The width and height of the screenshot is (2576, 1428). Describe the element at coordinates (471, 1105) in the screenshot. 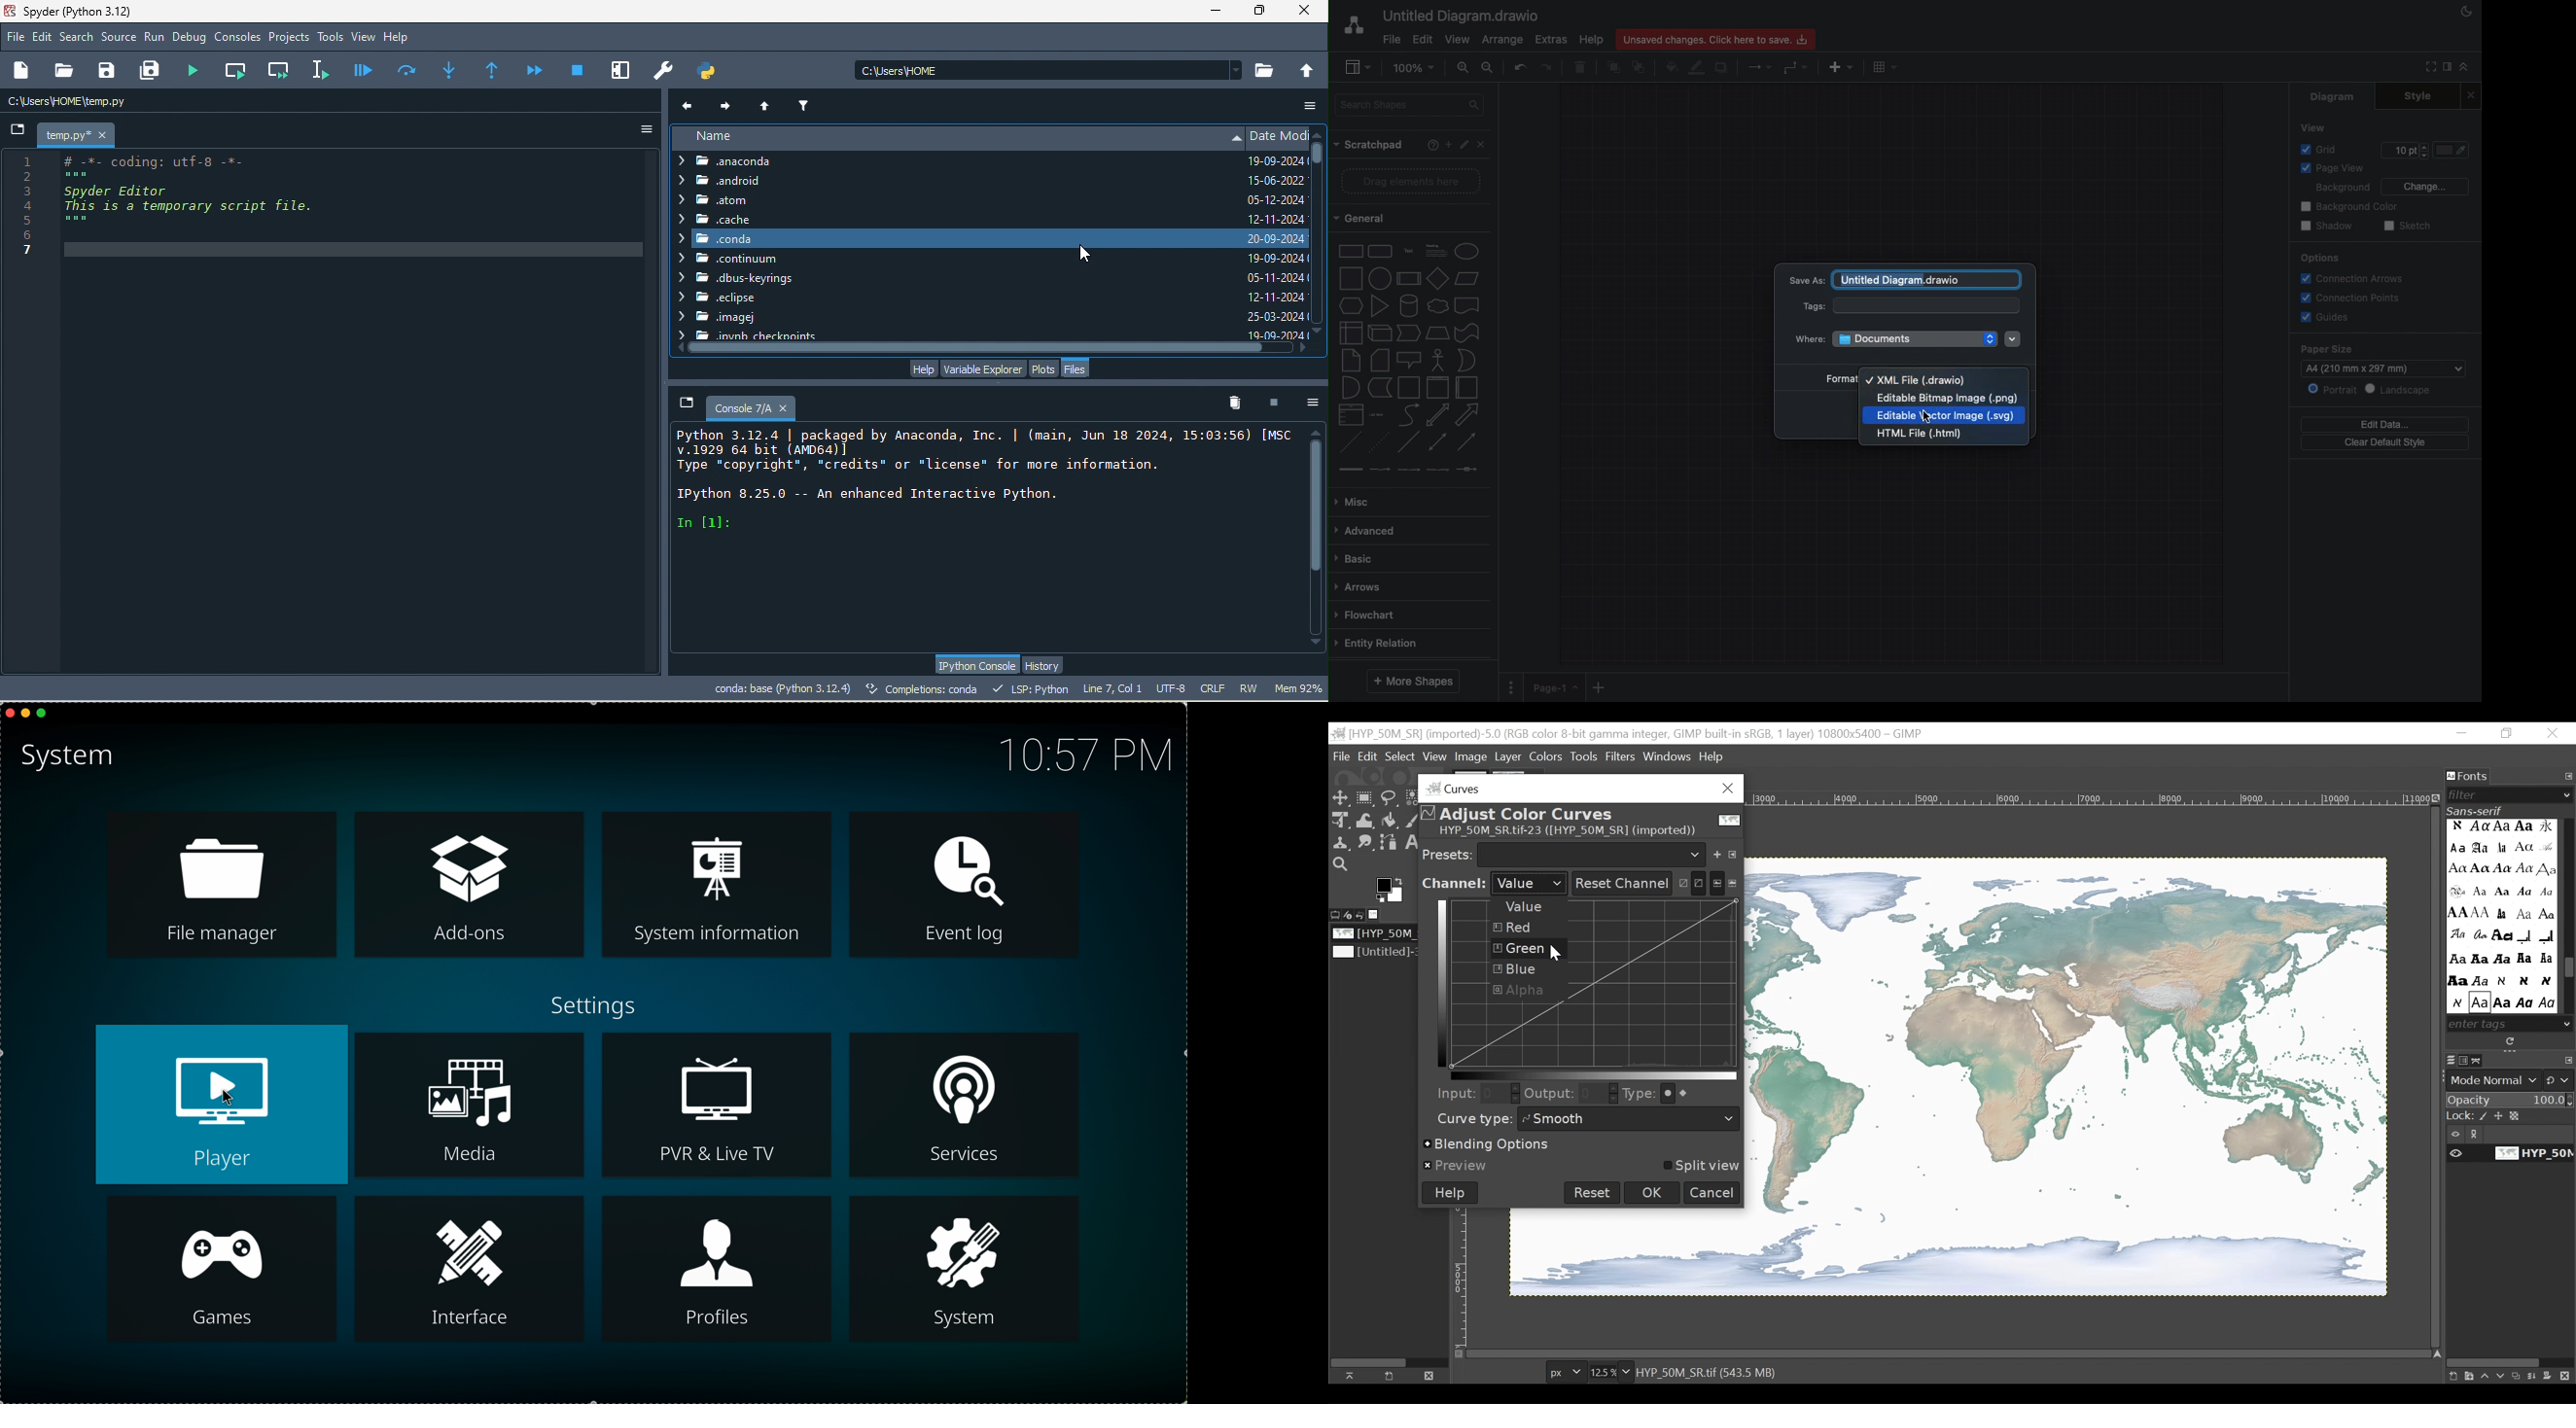

I see `media` at that location.